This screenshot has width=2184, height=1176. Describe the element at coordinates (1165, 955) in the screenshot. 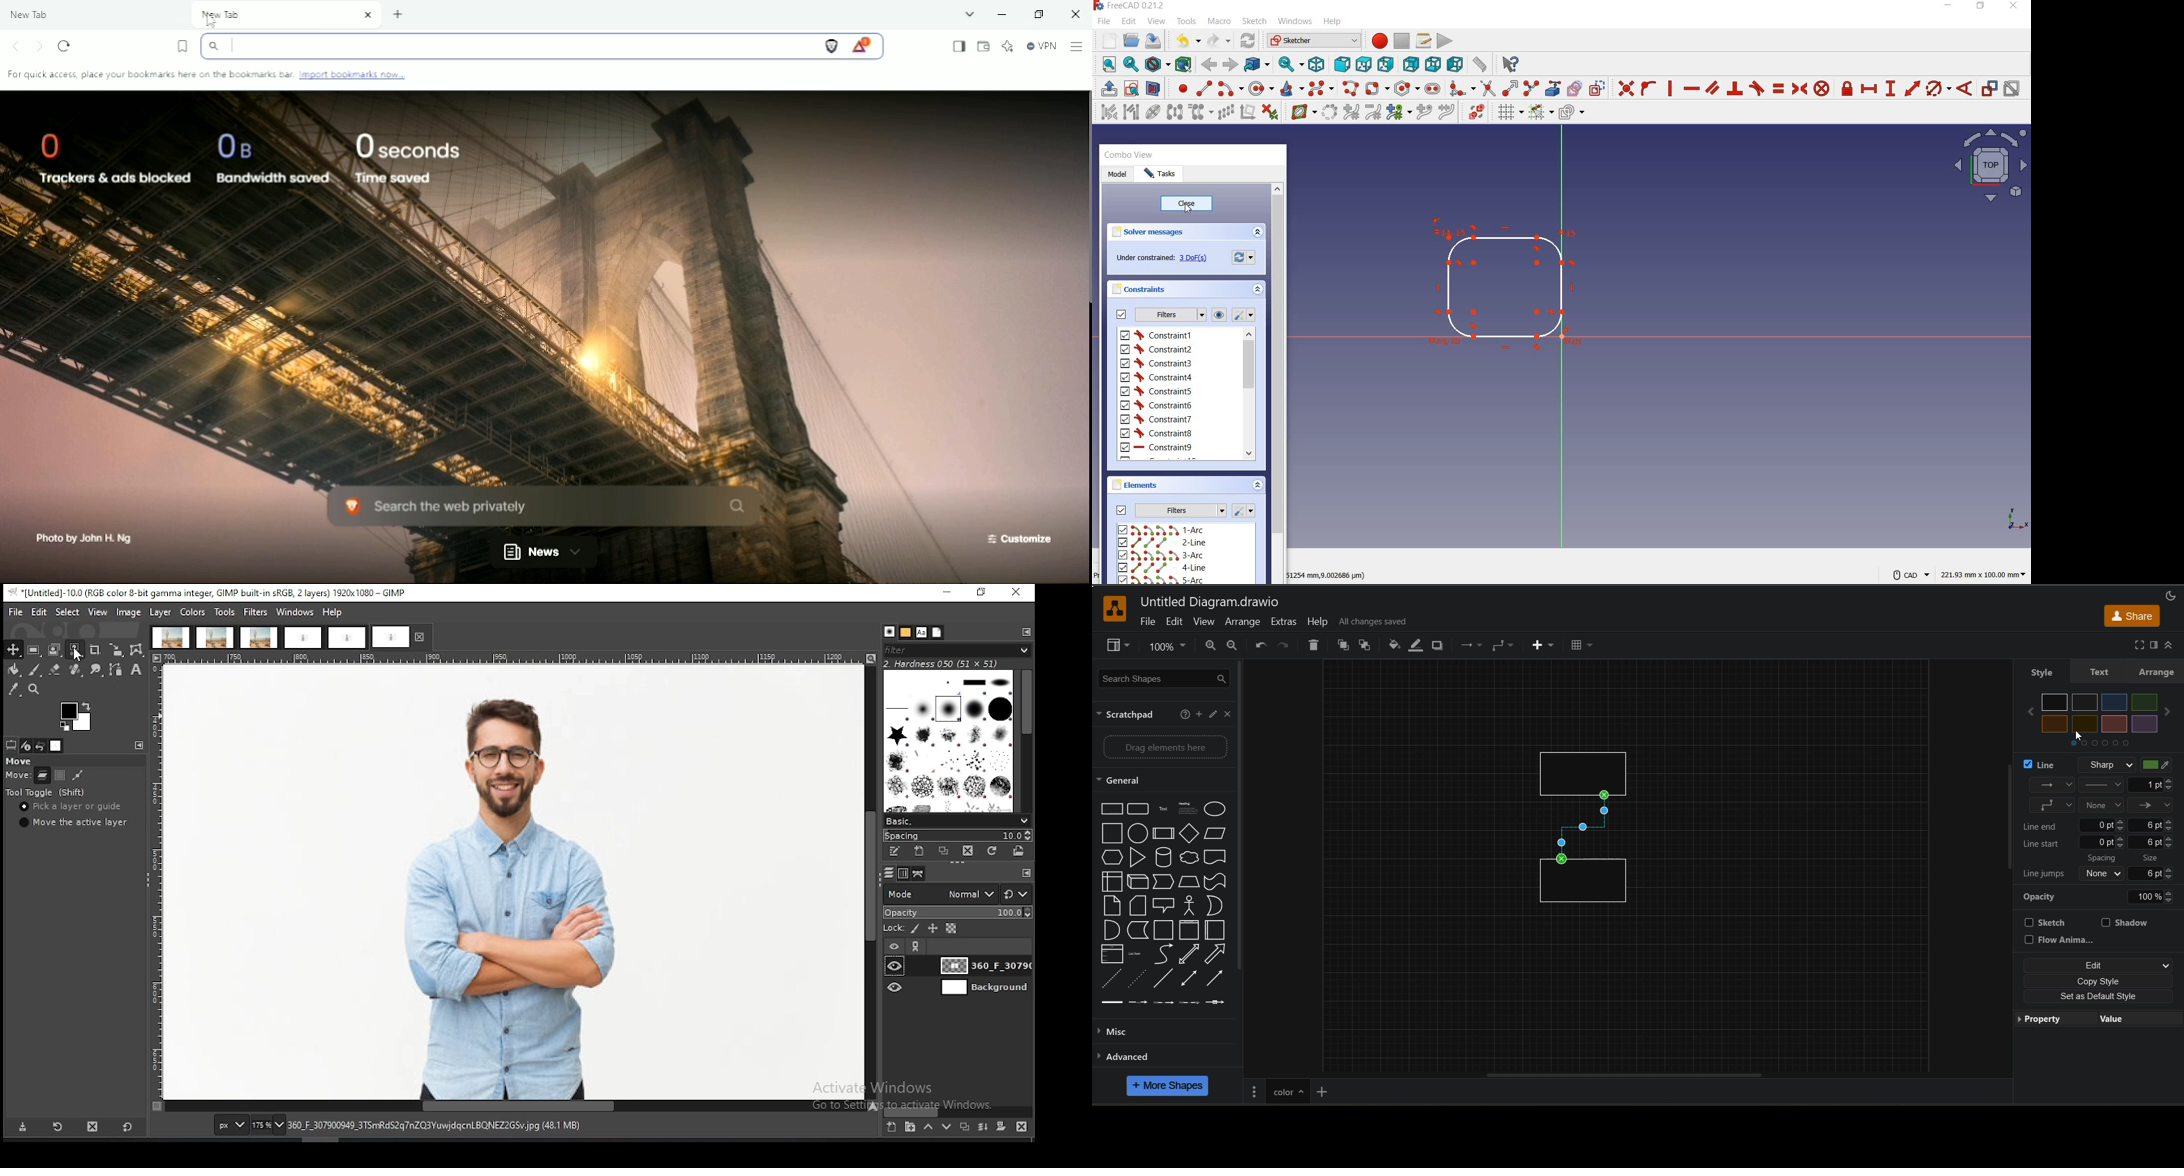

I see `Curve` at that location.